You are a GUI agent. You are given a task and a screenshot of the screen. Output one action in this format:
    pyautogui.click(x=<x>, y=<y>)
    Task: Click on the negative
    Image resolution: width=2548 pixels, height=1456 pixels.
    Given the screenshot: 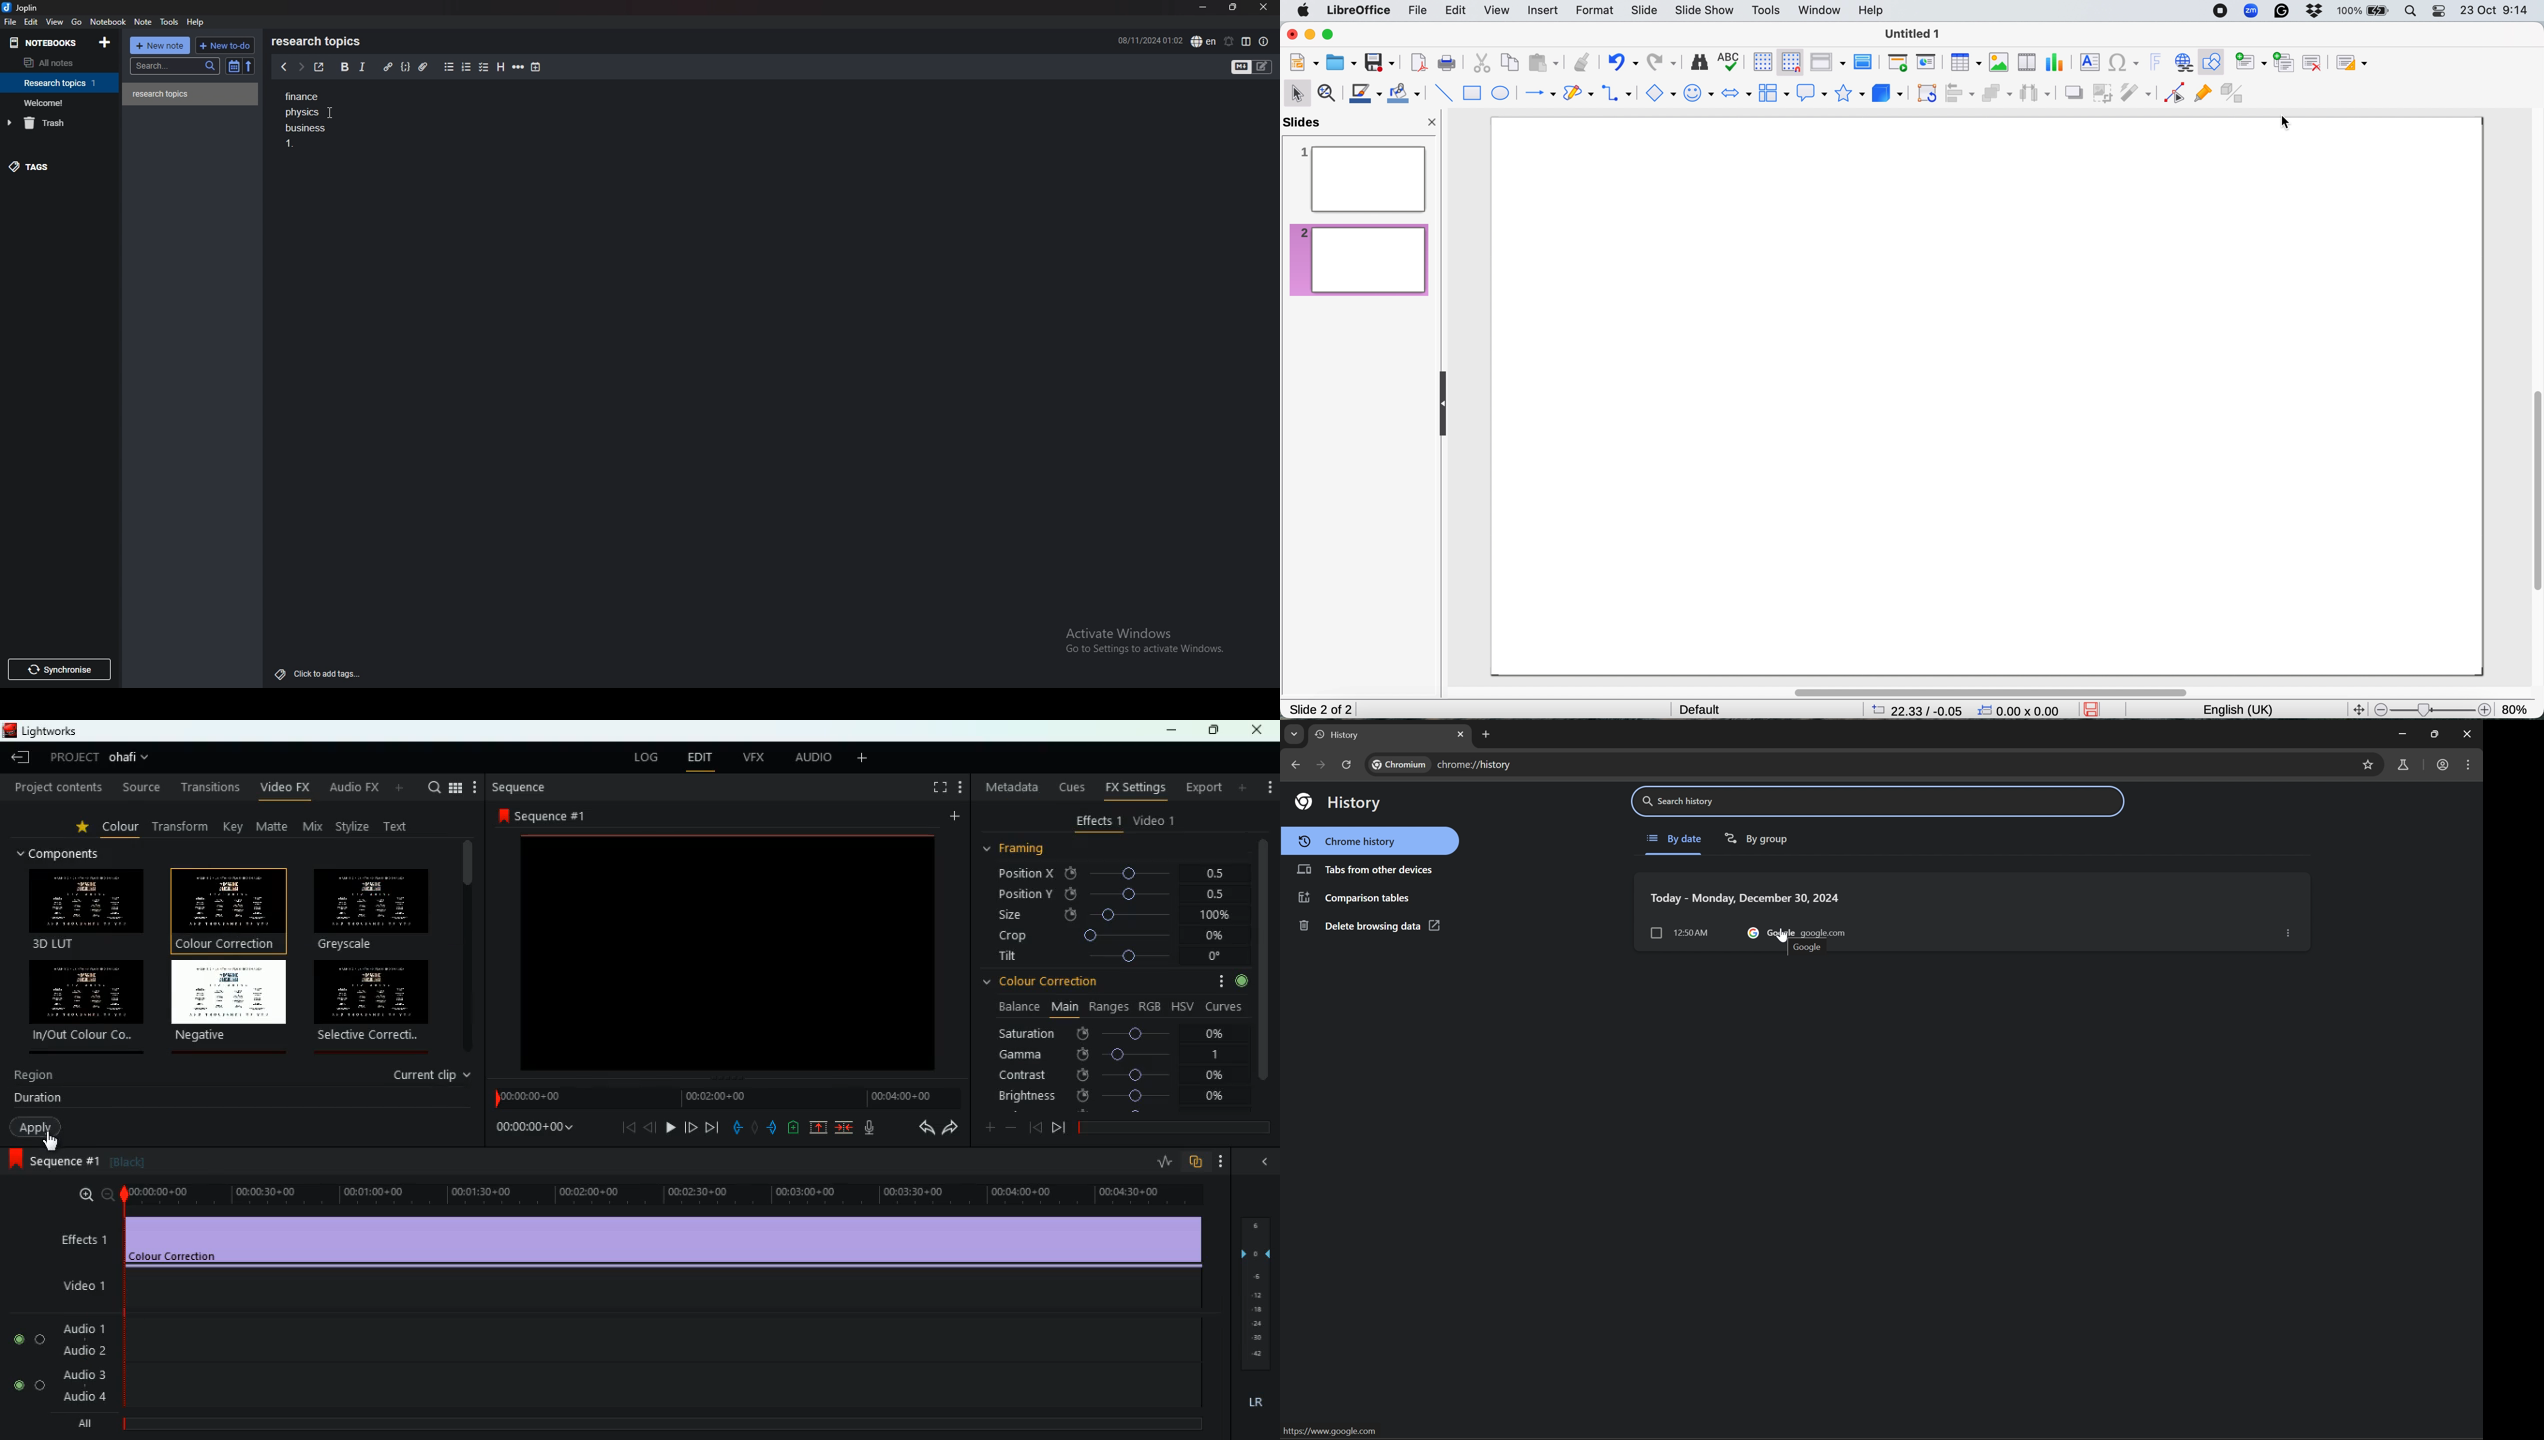 What is the action you would take?
    pyautogui.click(x=229, y=1002)
    